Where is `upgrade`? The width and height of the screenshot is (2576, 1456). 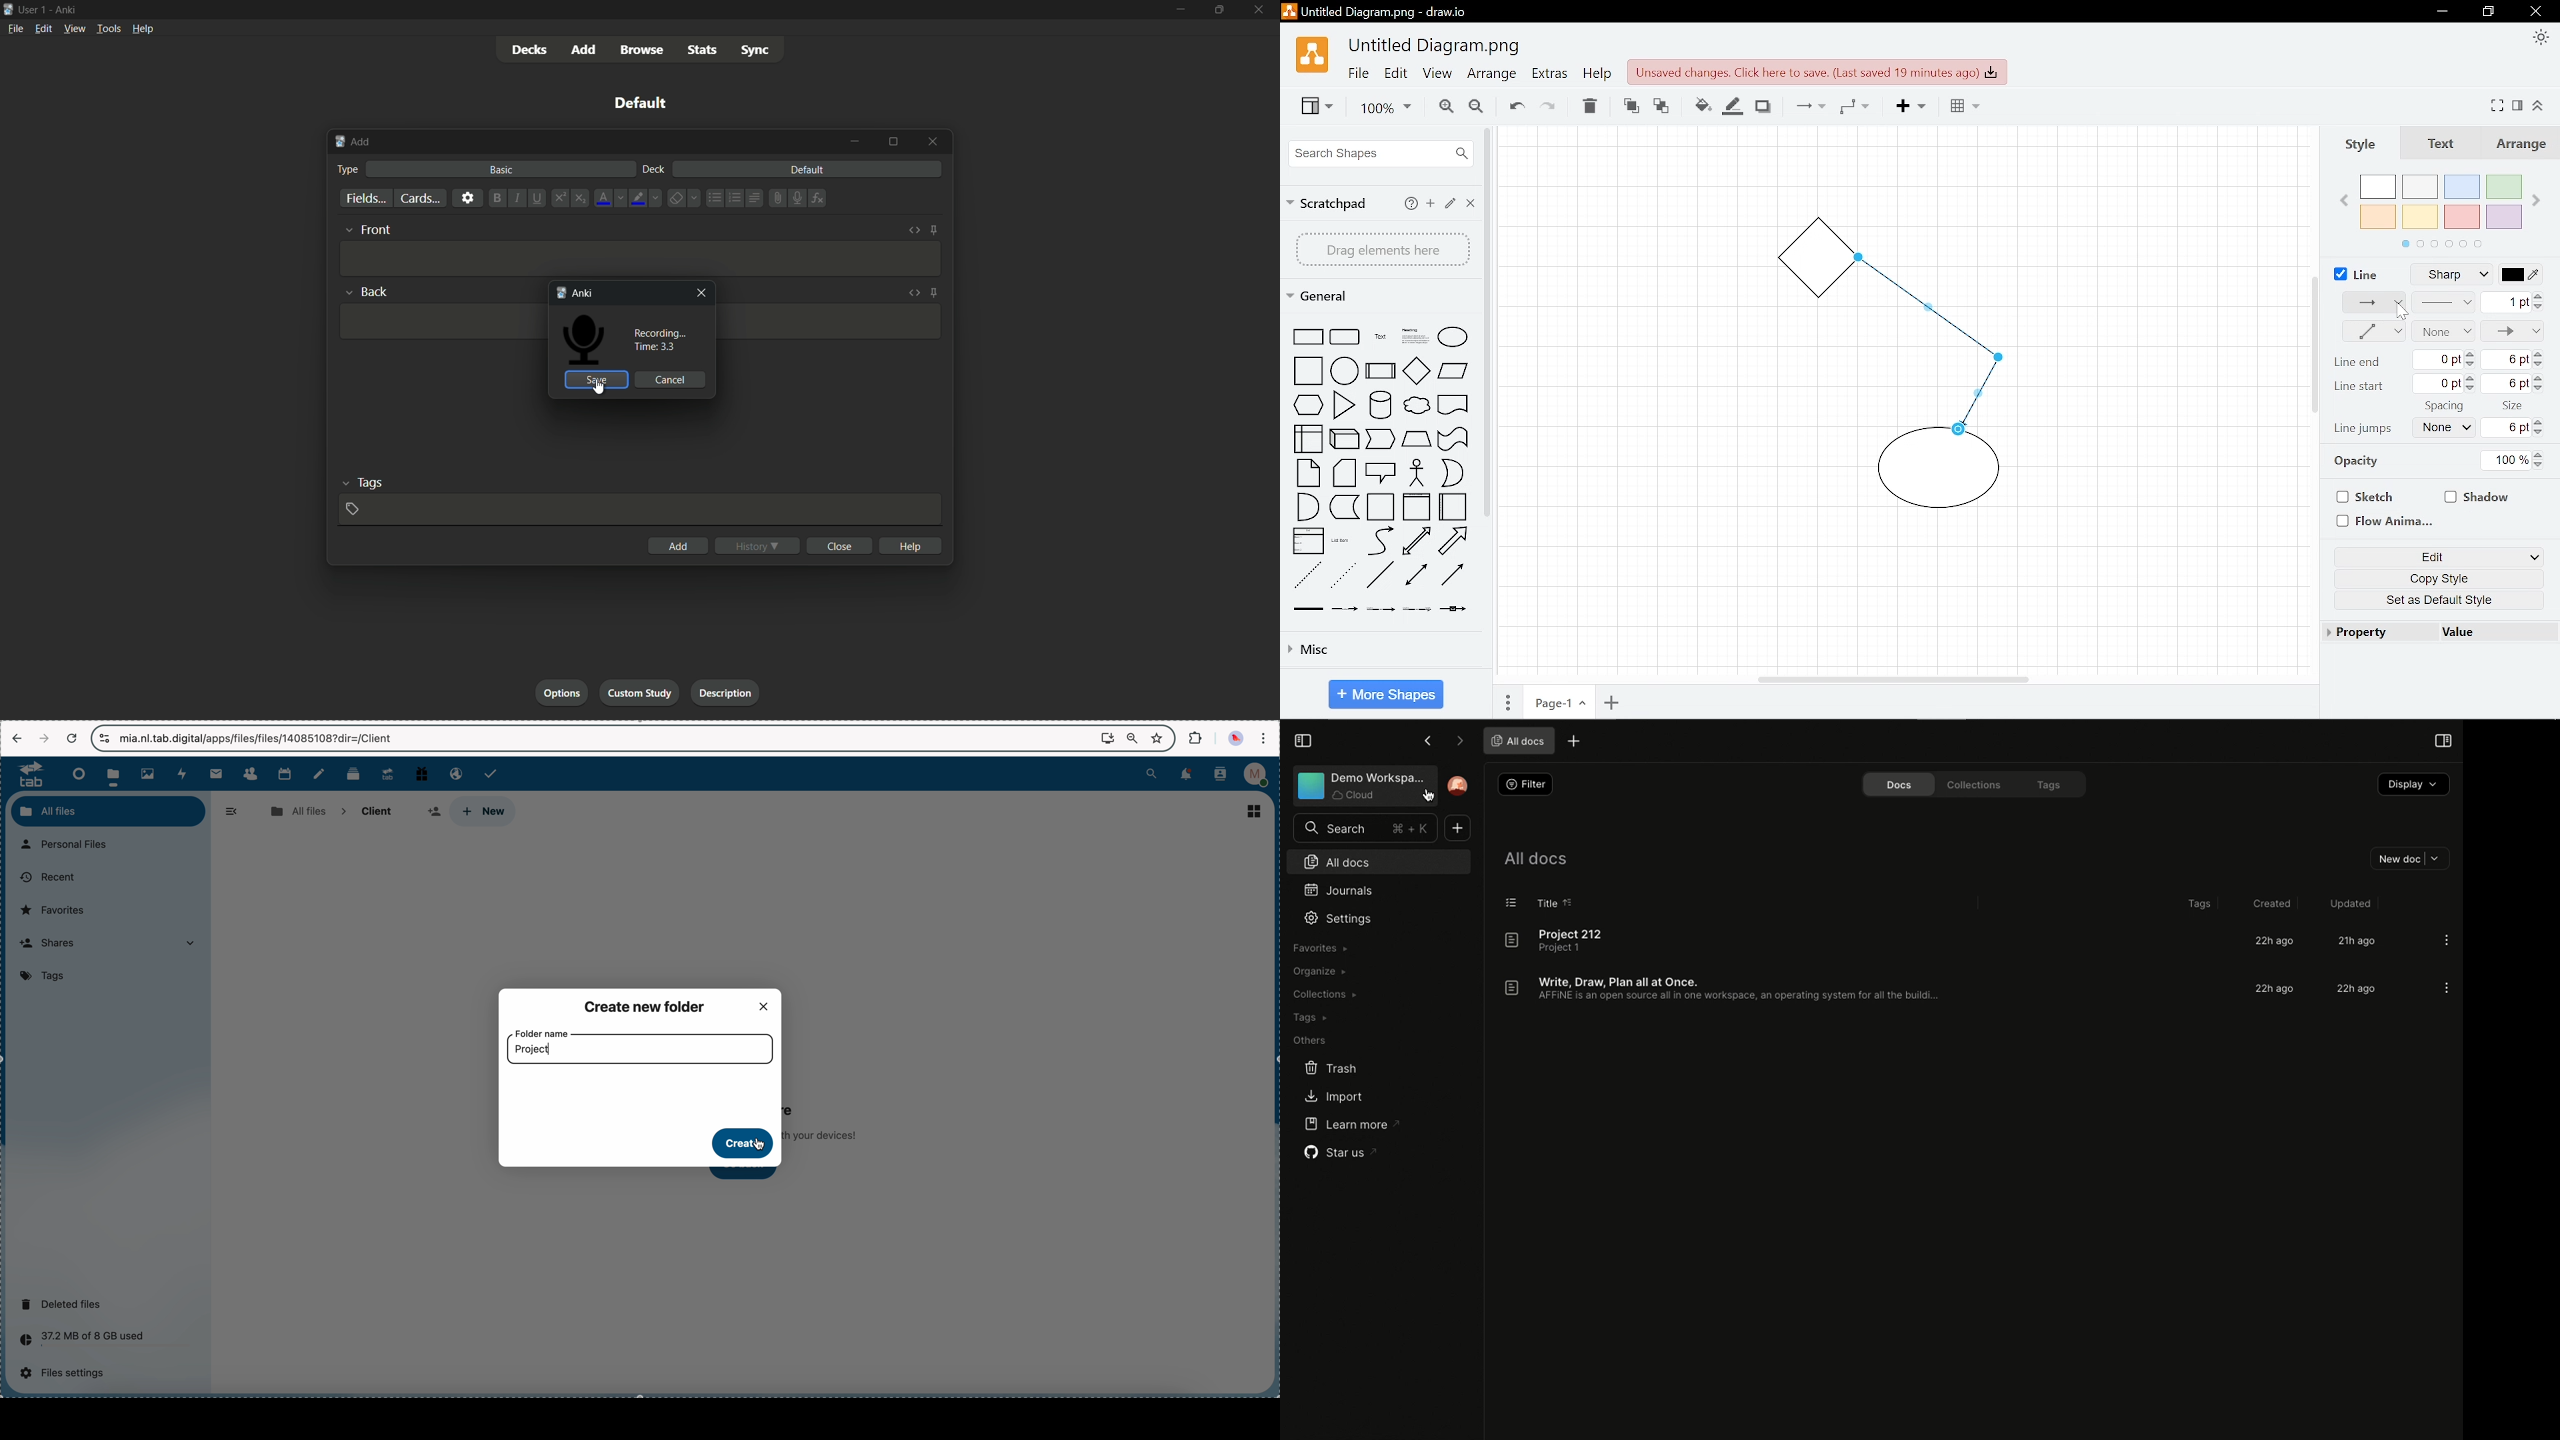 upgrade is located at coordinates (388, 773).